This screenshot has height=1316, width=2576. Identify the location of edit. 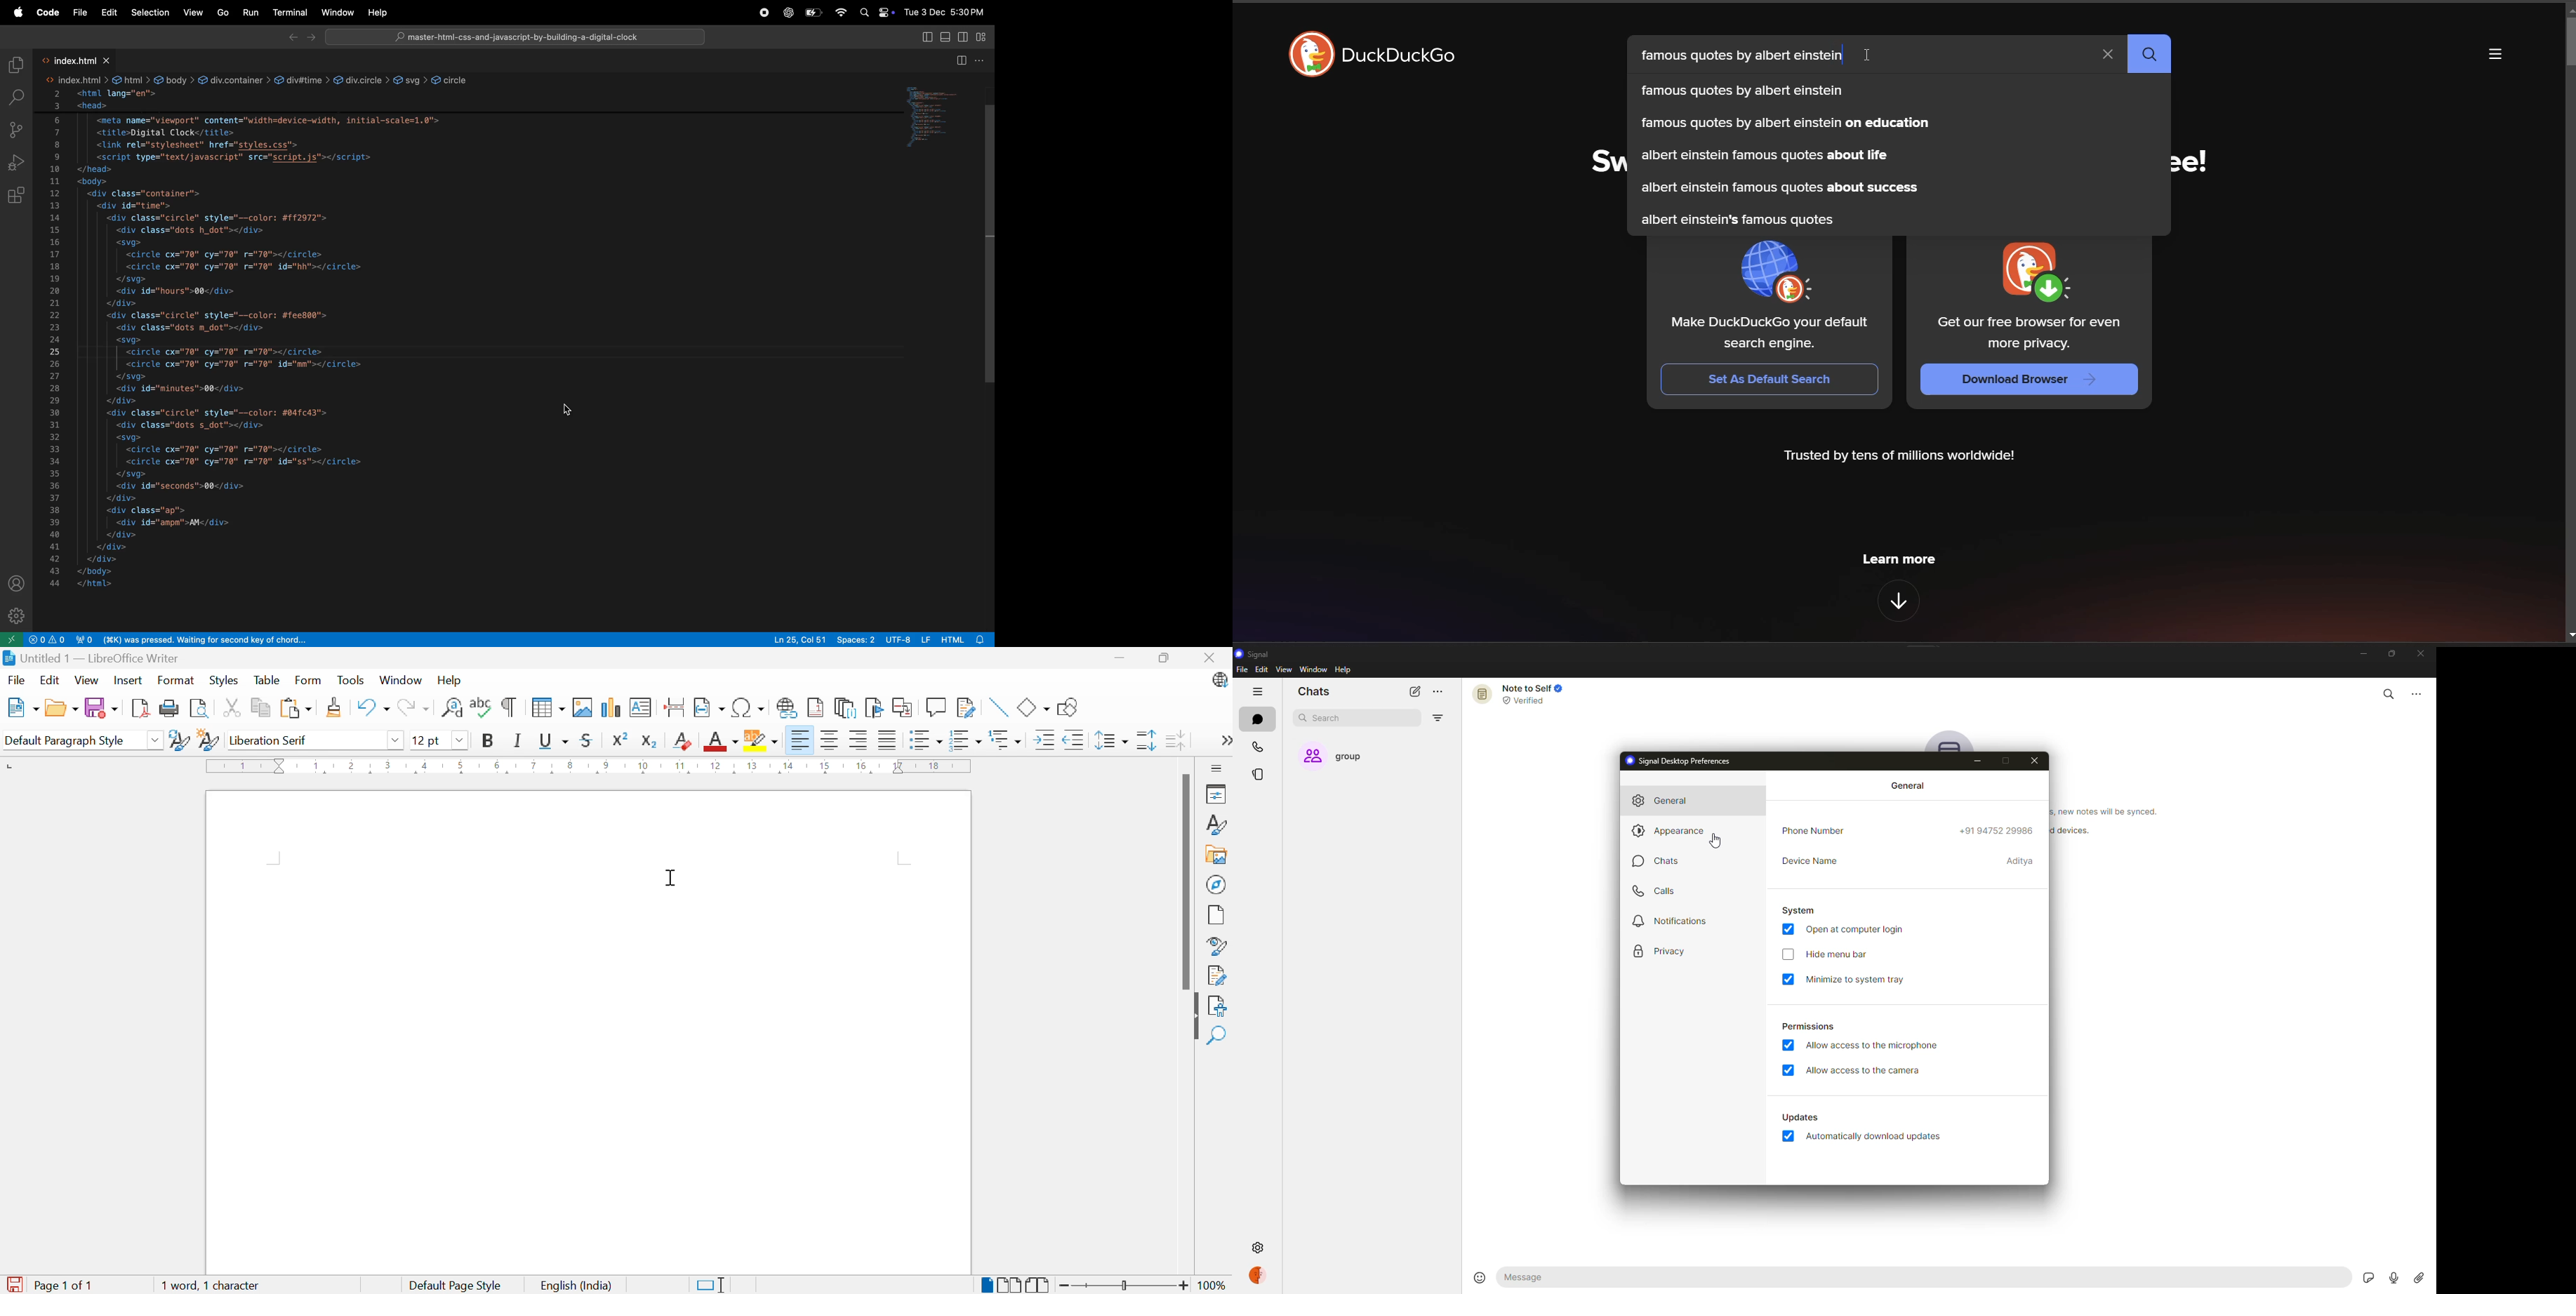
(1261, 669).